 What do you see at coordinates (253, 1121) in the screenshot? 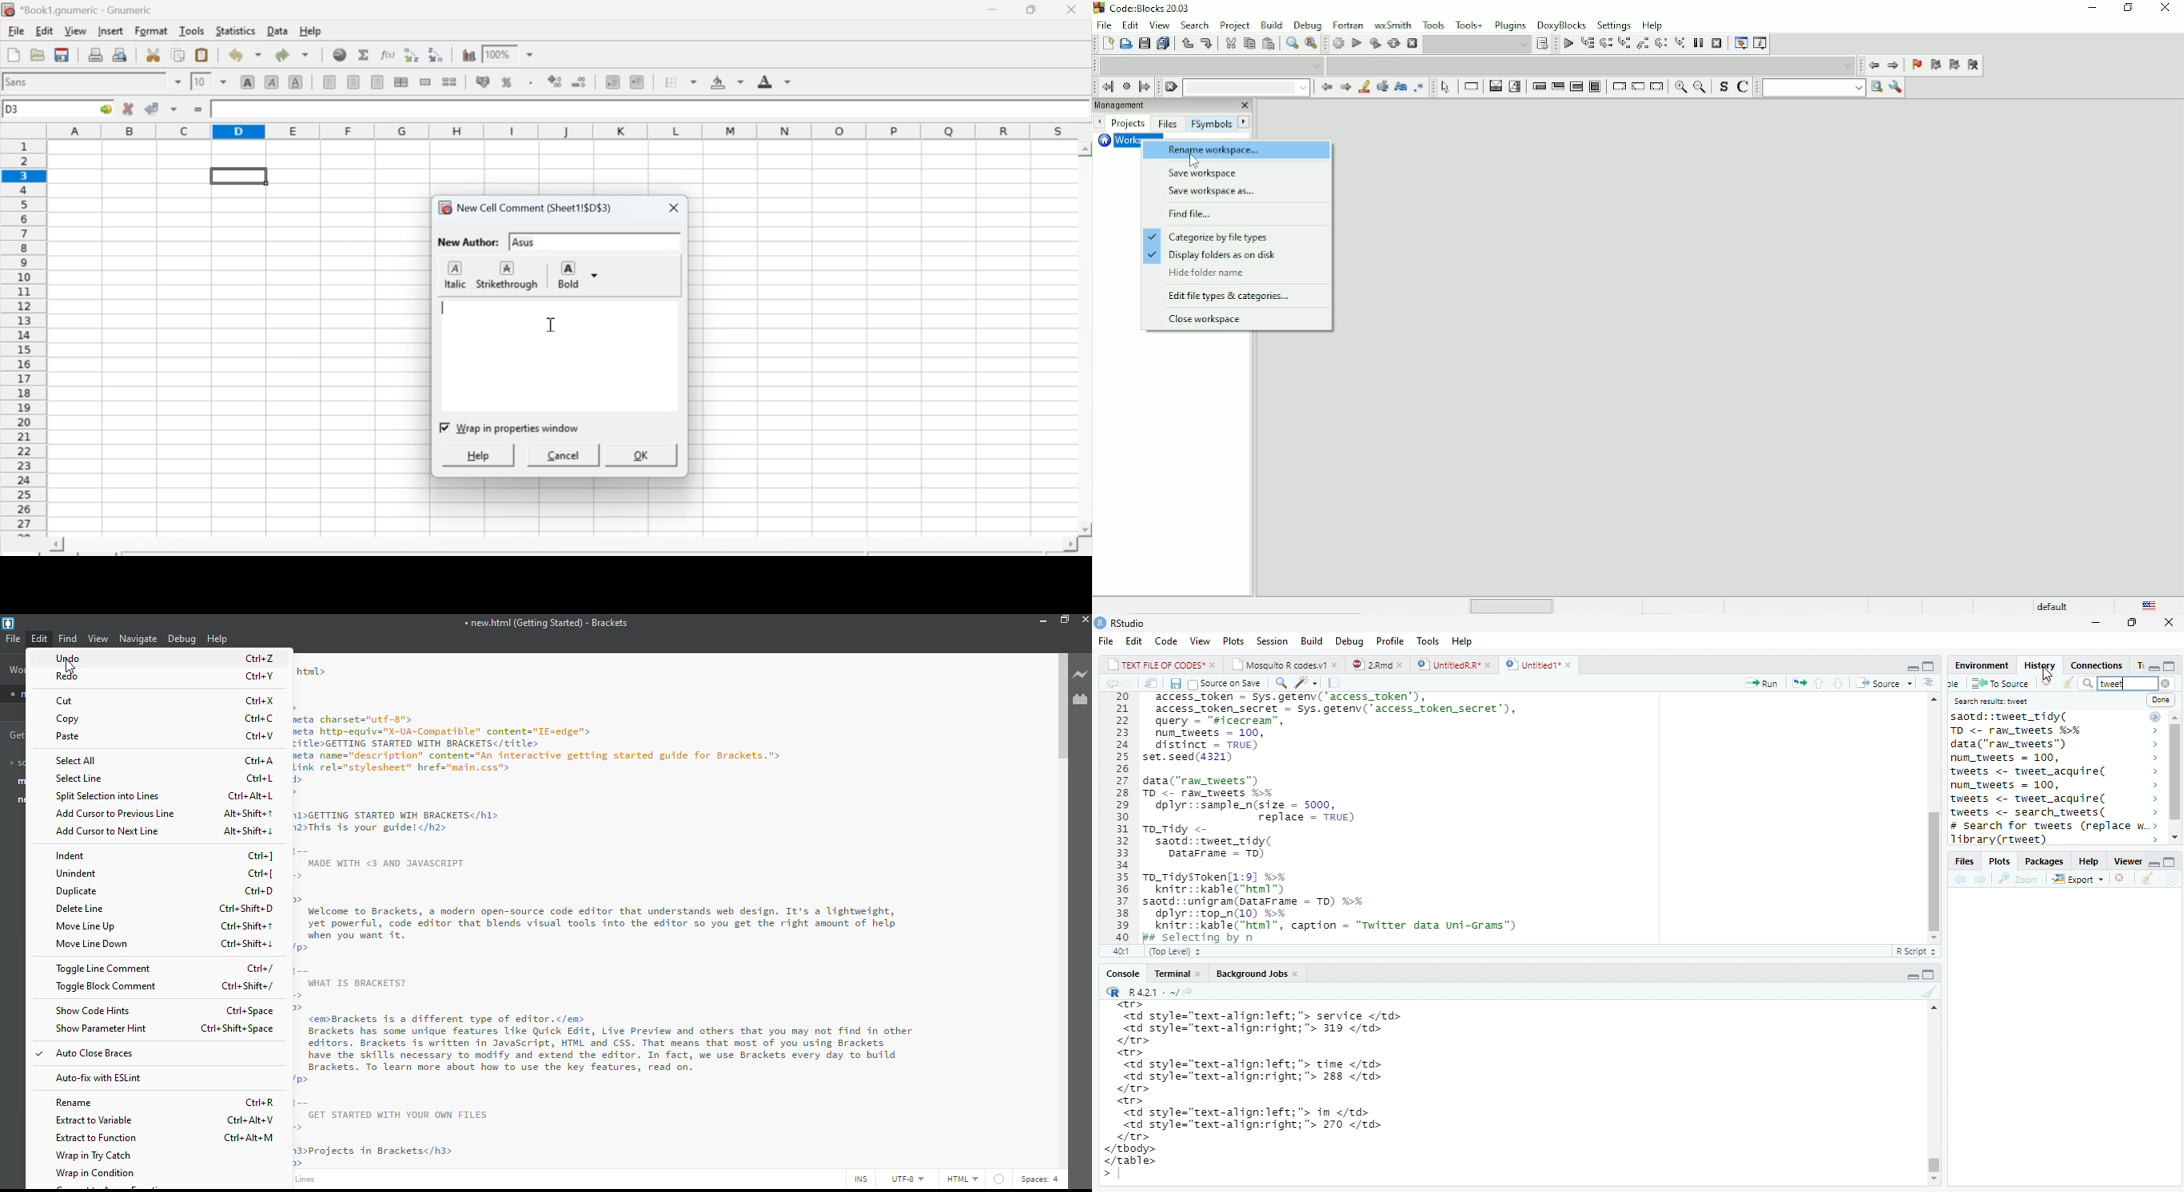
I see `ctrl+alt+v` at bounding box center [253, 1121].